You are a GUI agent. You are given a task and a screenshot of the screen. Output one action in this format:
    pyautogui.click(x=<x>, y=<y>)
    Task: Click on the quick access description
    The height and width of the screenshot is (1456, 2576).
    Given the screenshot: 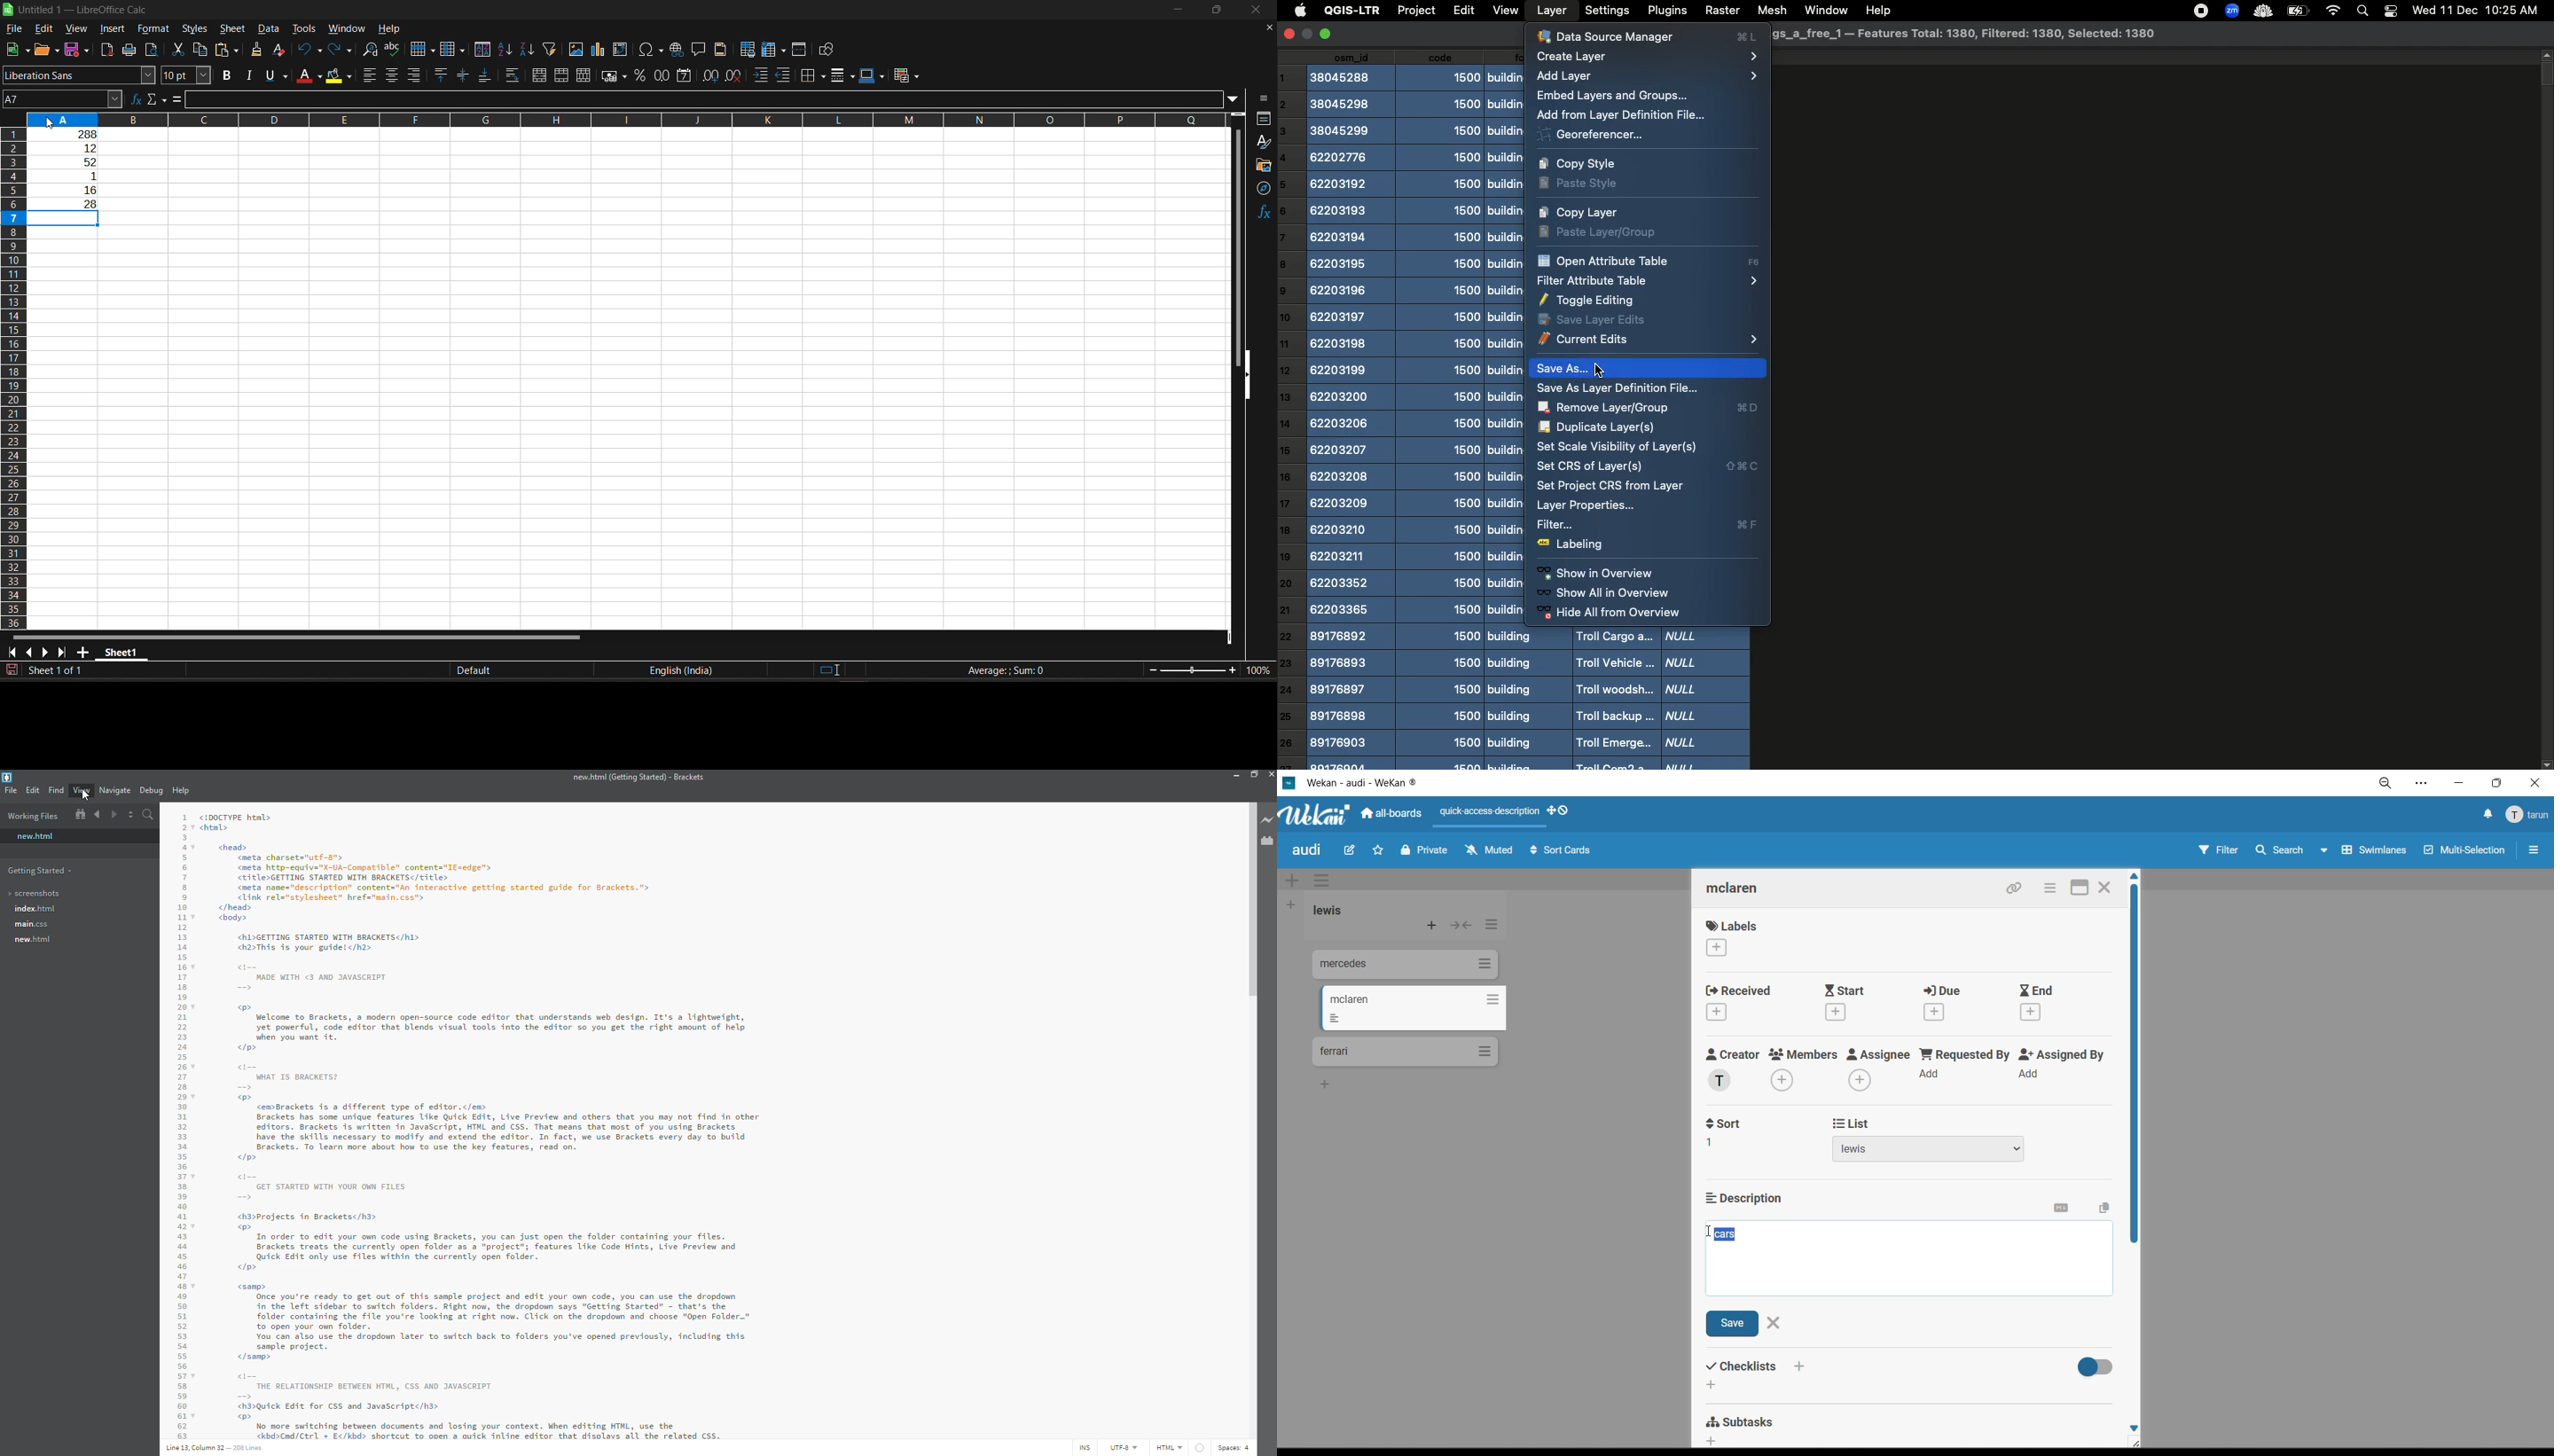 What is the action you would take?
    pyautogui.click(x=1490, y=812)
    